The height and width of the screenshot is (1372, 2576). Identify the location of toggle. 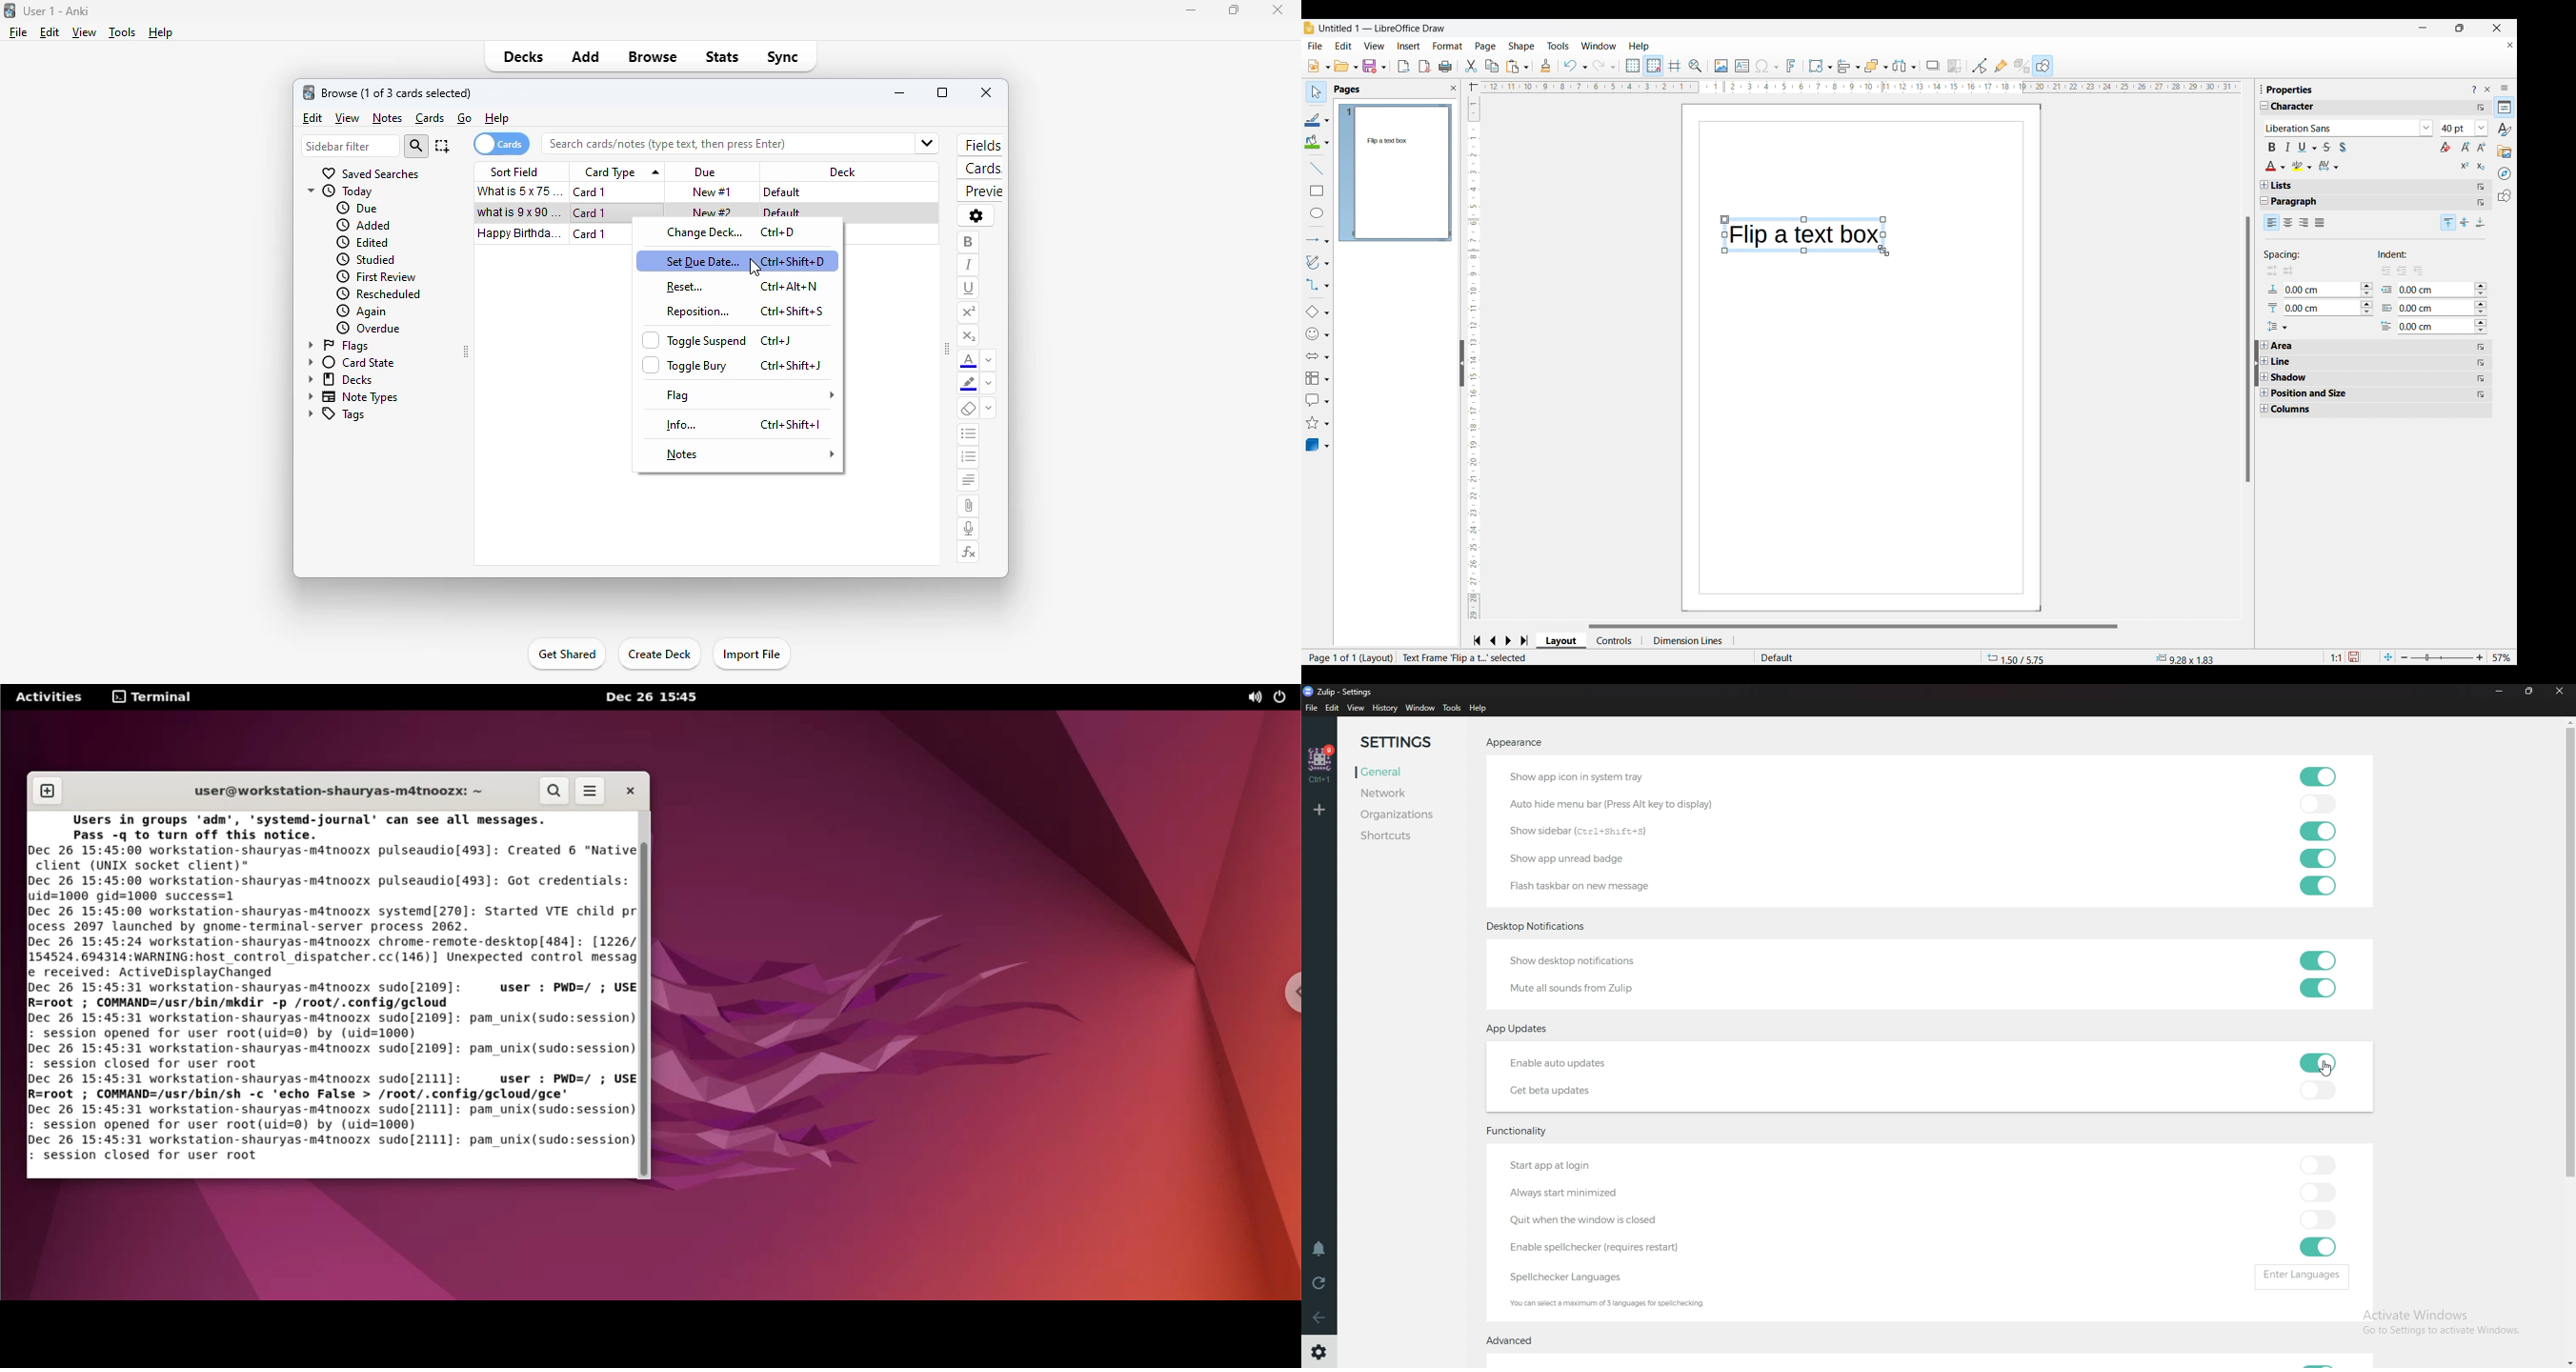
(2322, 778).